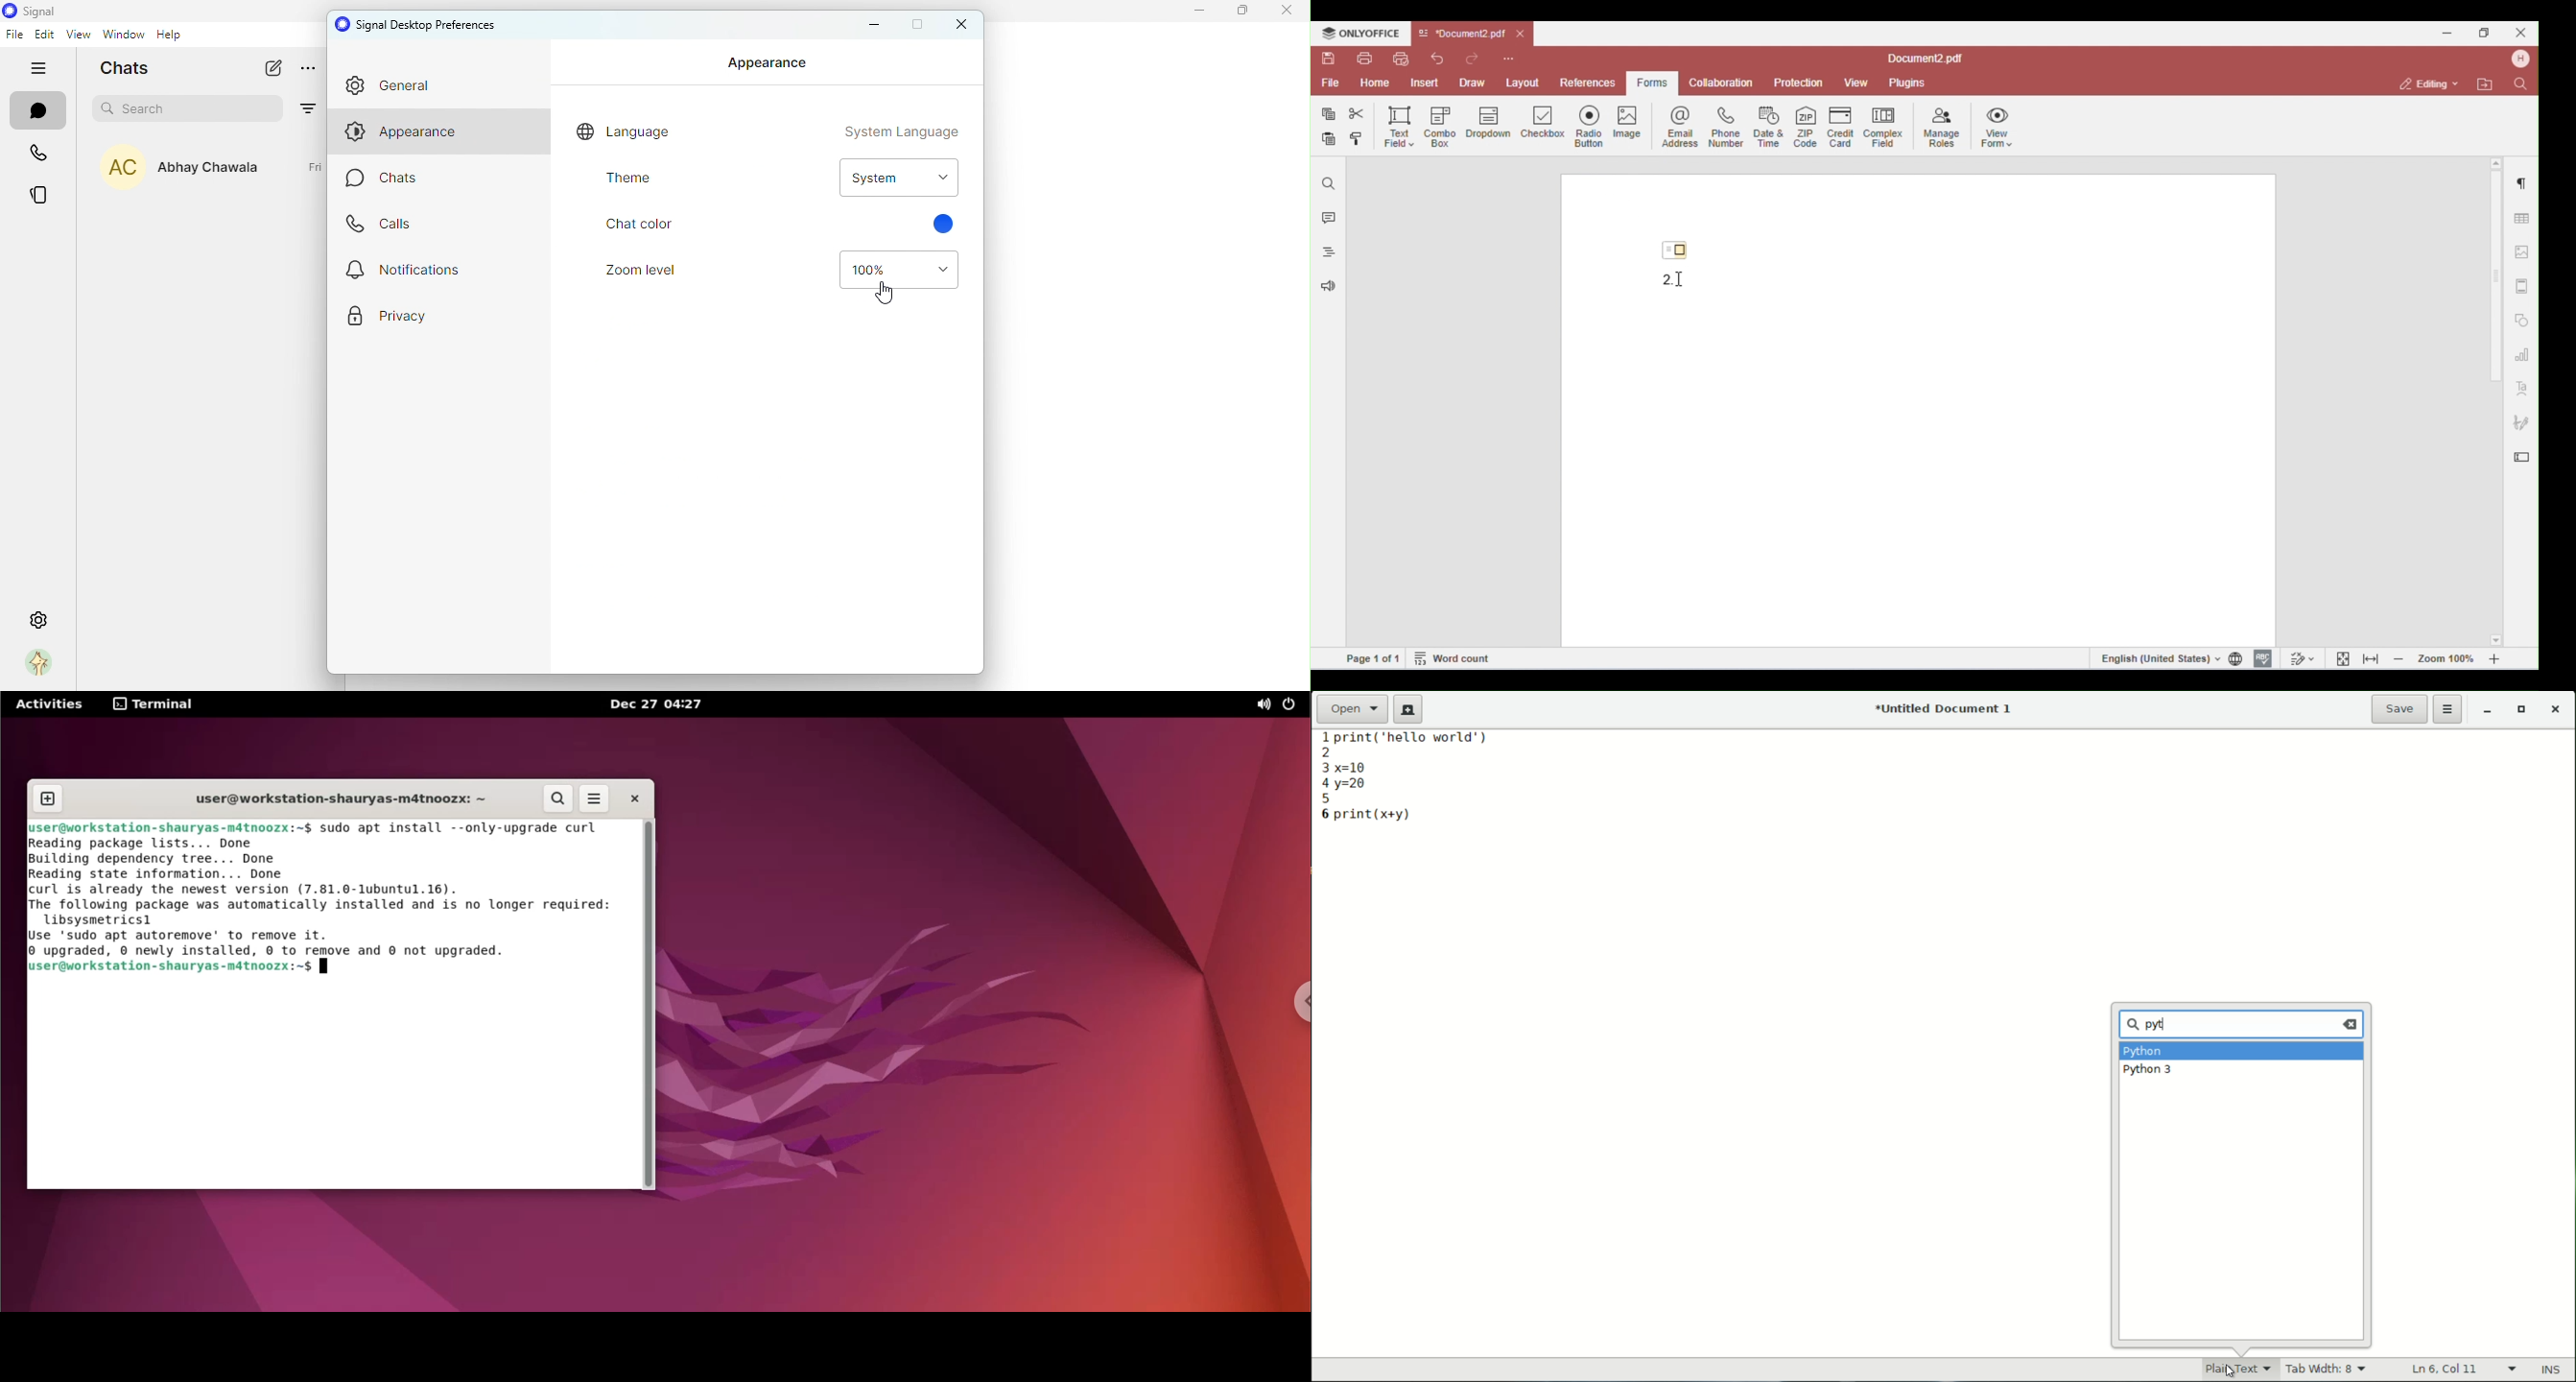 The width and height of the screenshot is (2576, 1400). What do you see at coordinates (595, 799) in the screenshot?
I see `more options` at bounding box center [595, 799].